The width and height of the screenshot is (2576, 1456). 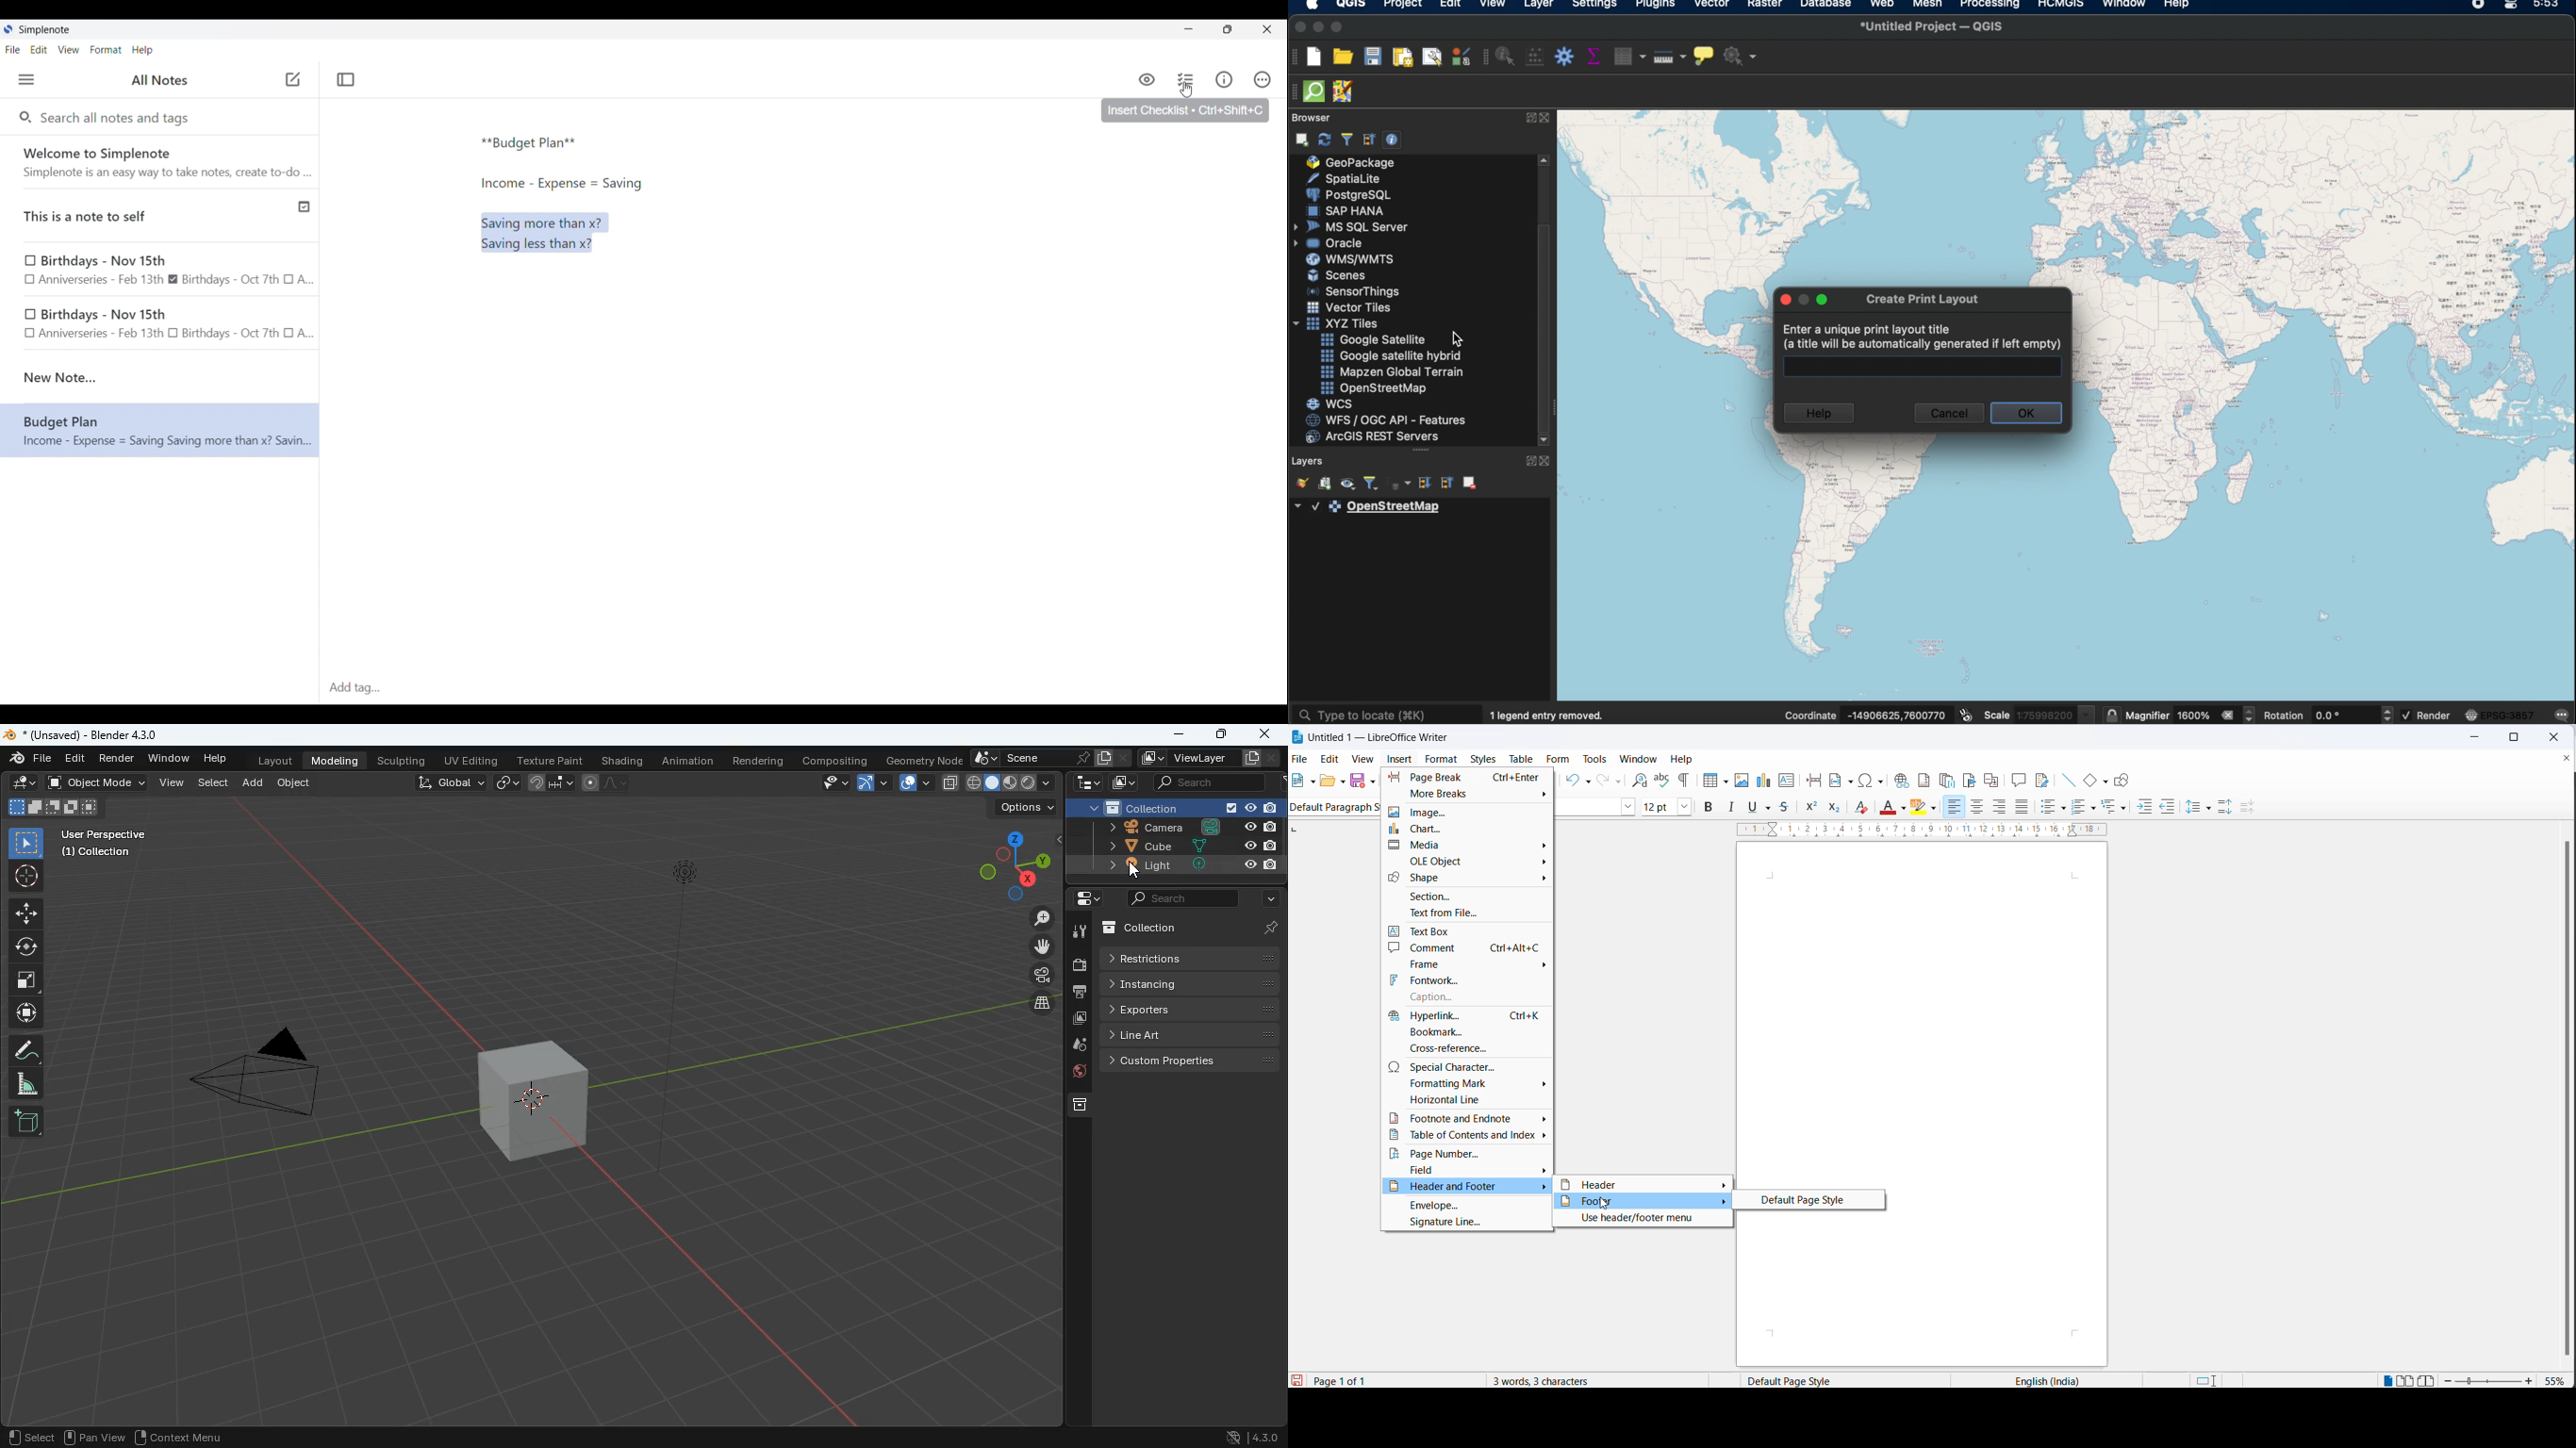 I want to click on superscript, so click(x=1813, y=807).